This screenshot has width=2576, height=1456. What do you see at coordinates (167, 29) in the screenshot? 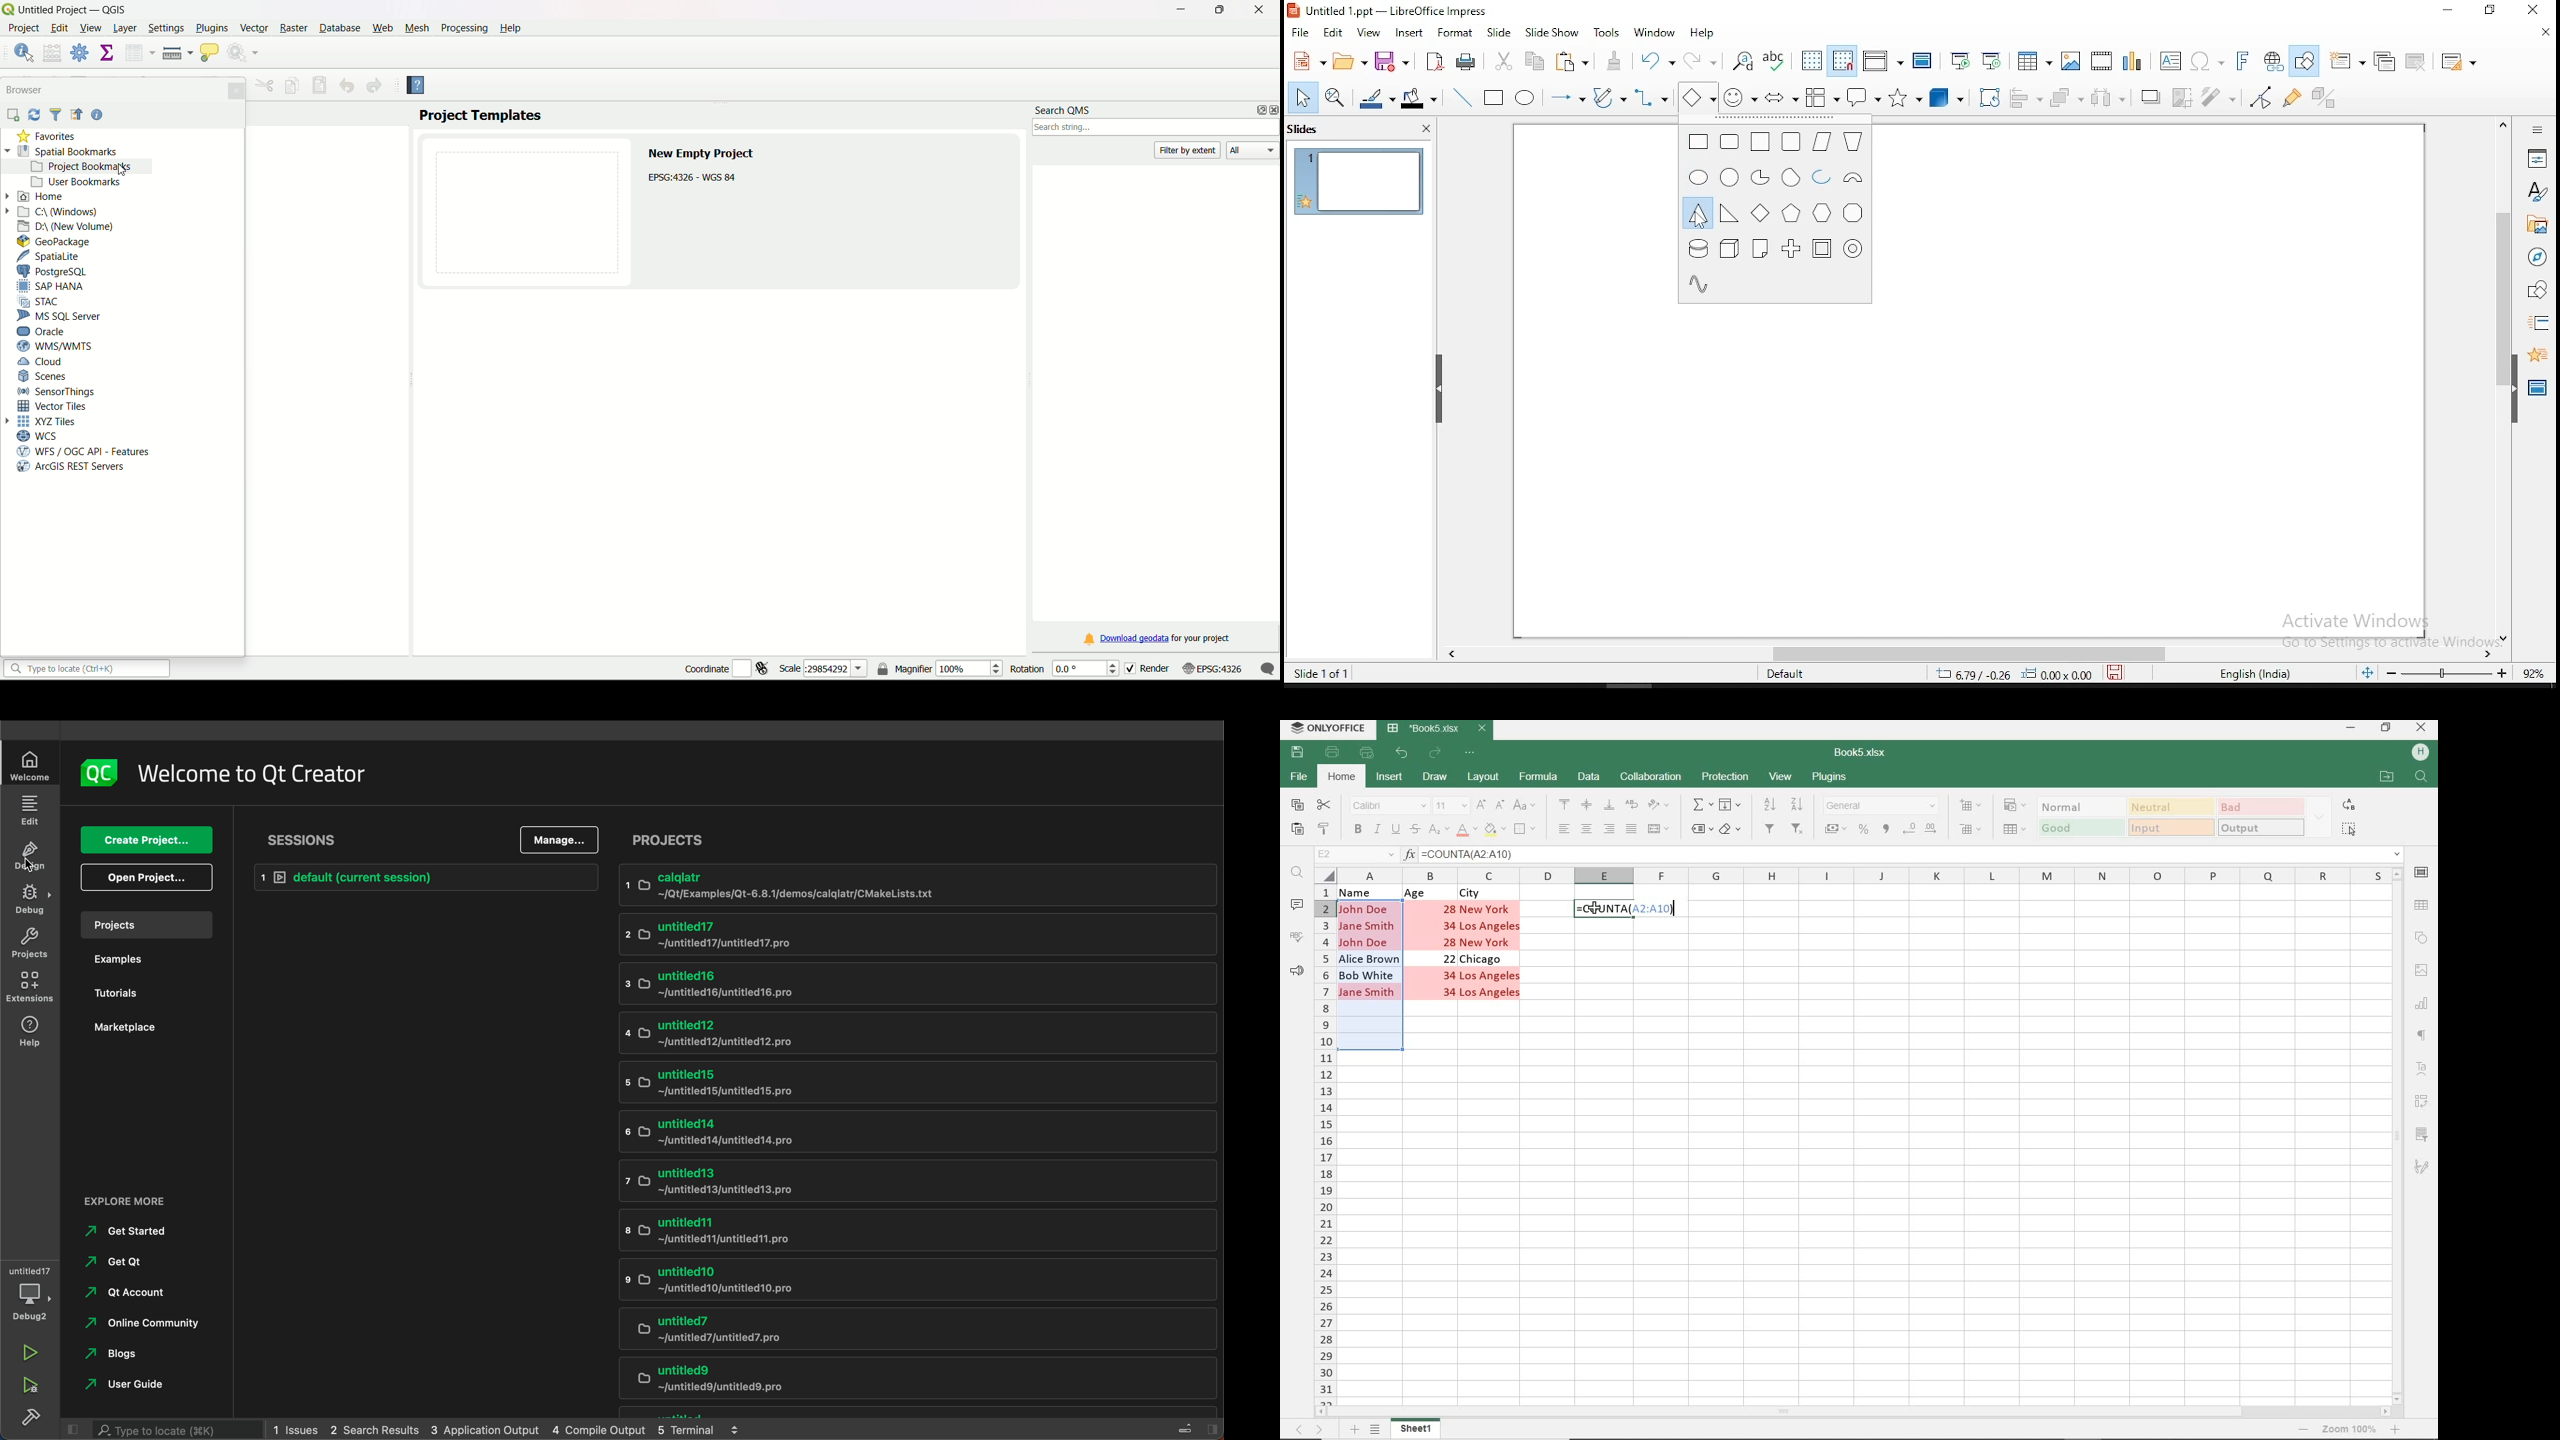
I see `Settings` at bounding box center [167, 29].